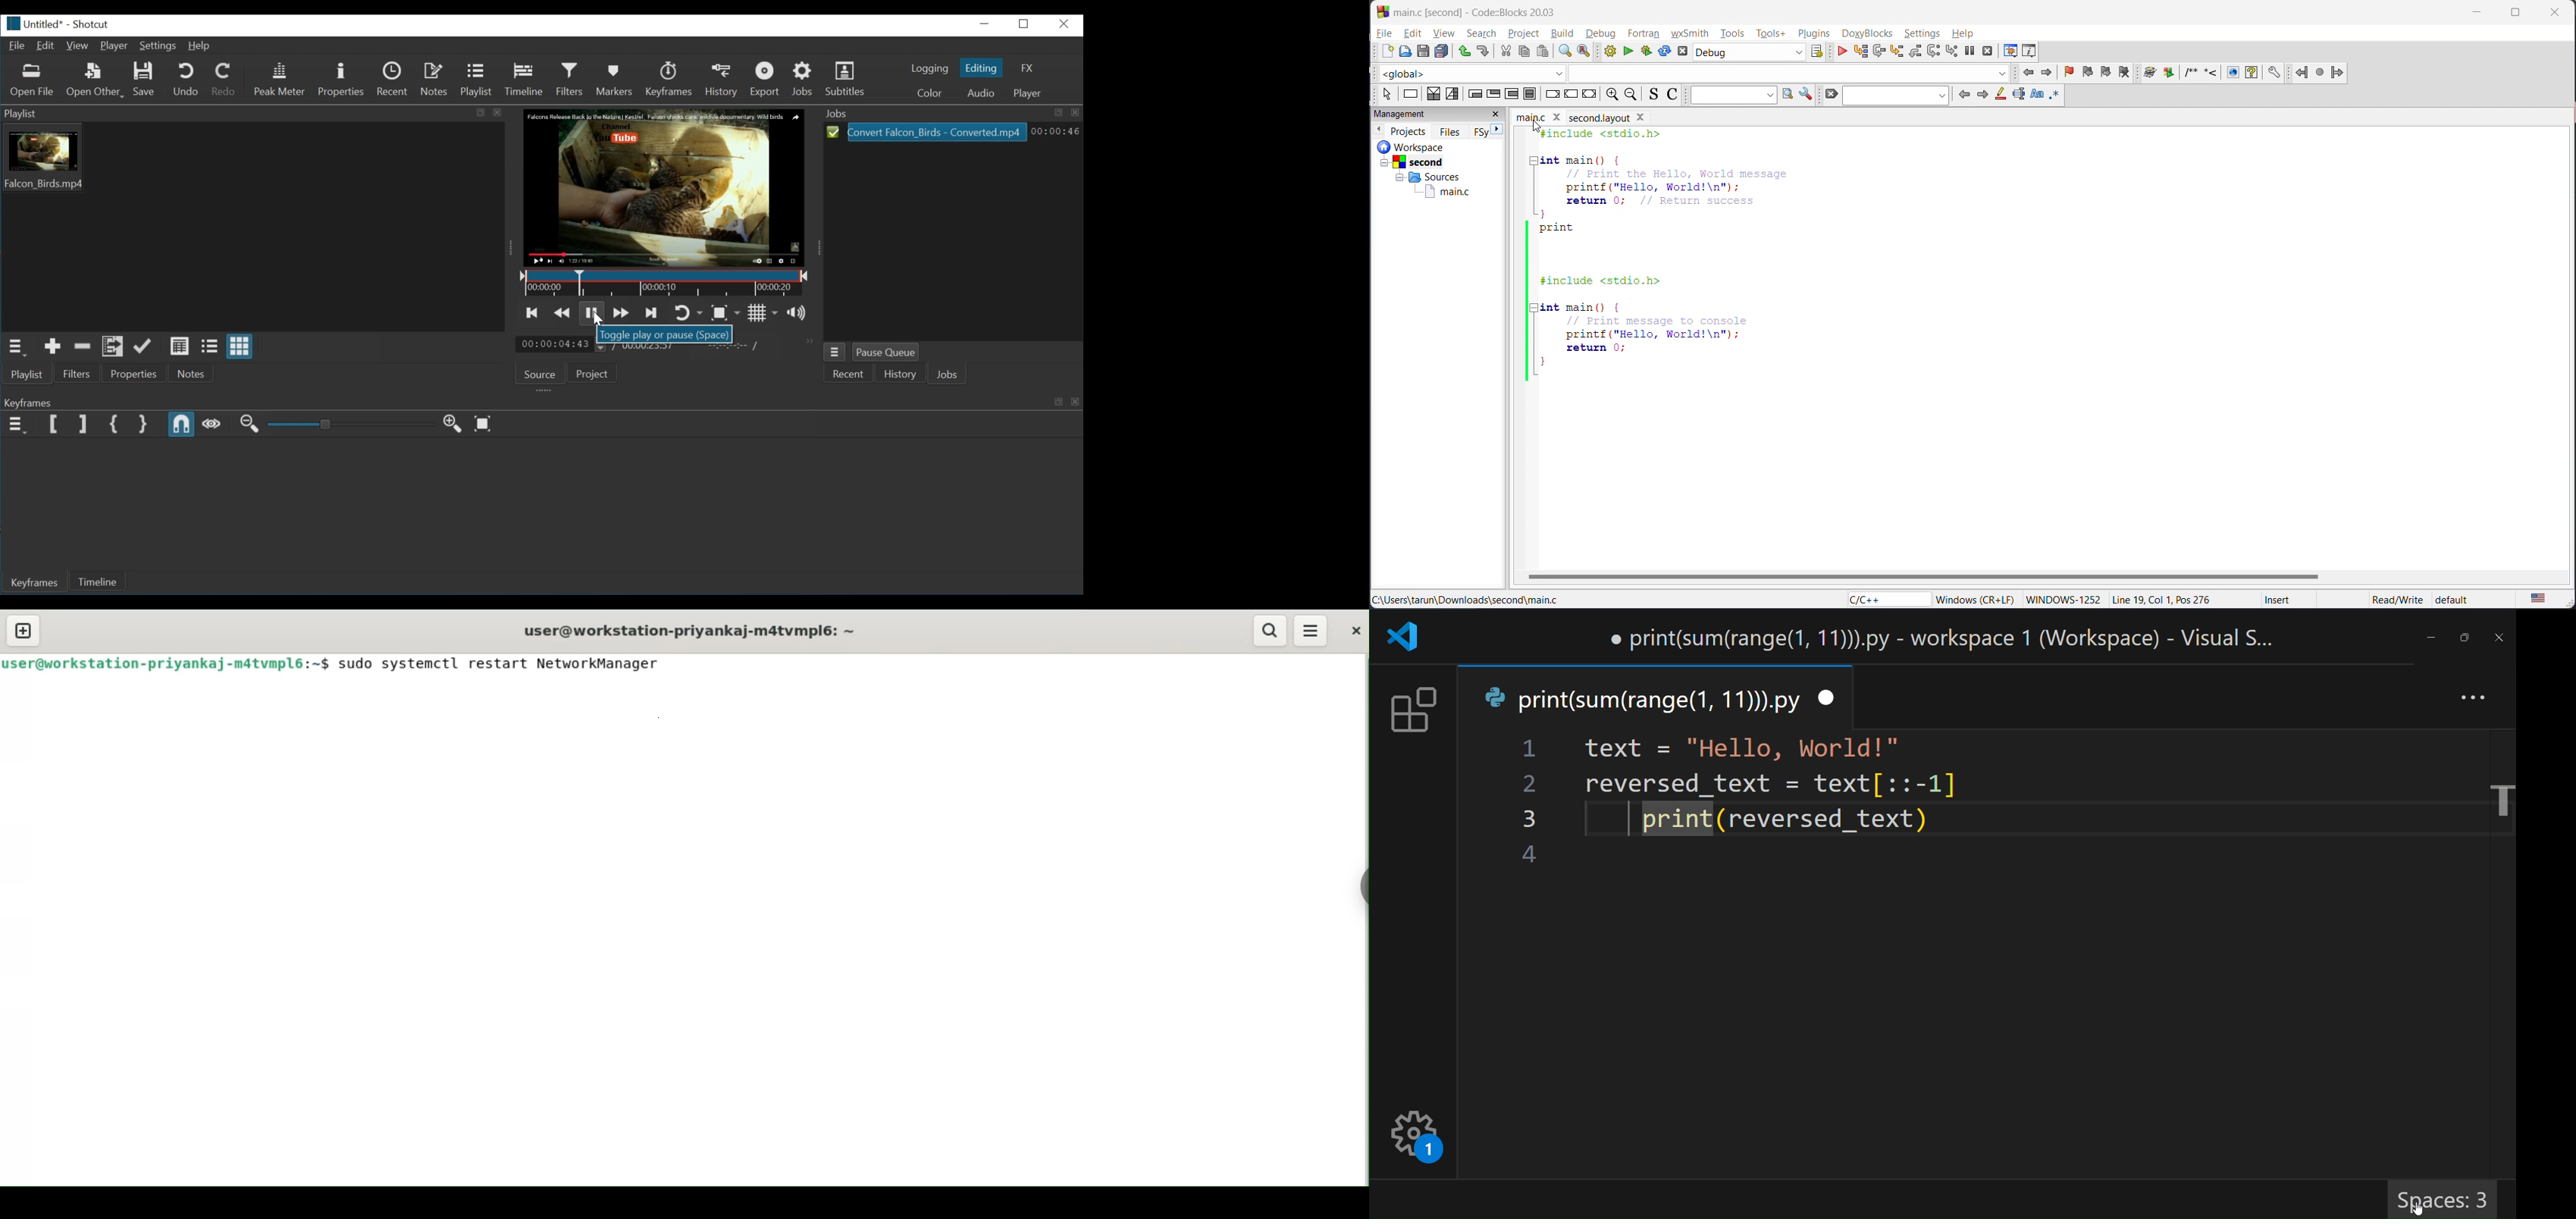 This screenshot has height=1232, width=2576. What do you see at coordinates (82, 347) in the screenshot?
I see `Remove cut` at bounding box center [82, 347].